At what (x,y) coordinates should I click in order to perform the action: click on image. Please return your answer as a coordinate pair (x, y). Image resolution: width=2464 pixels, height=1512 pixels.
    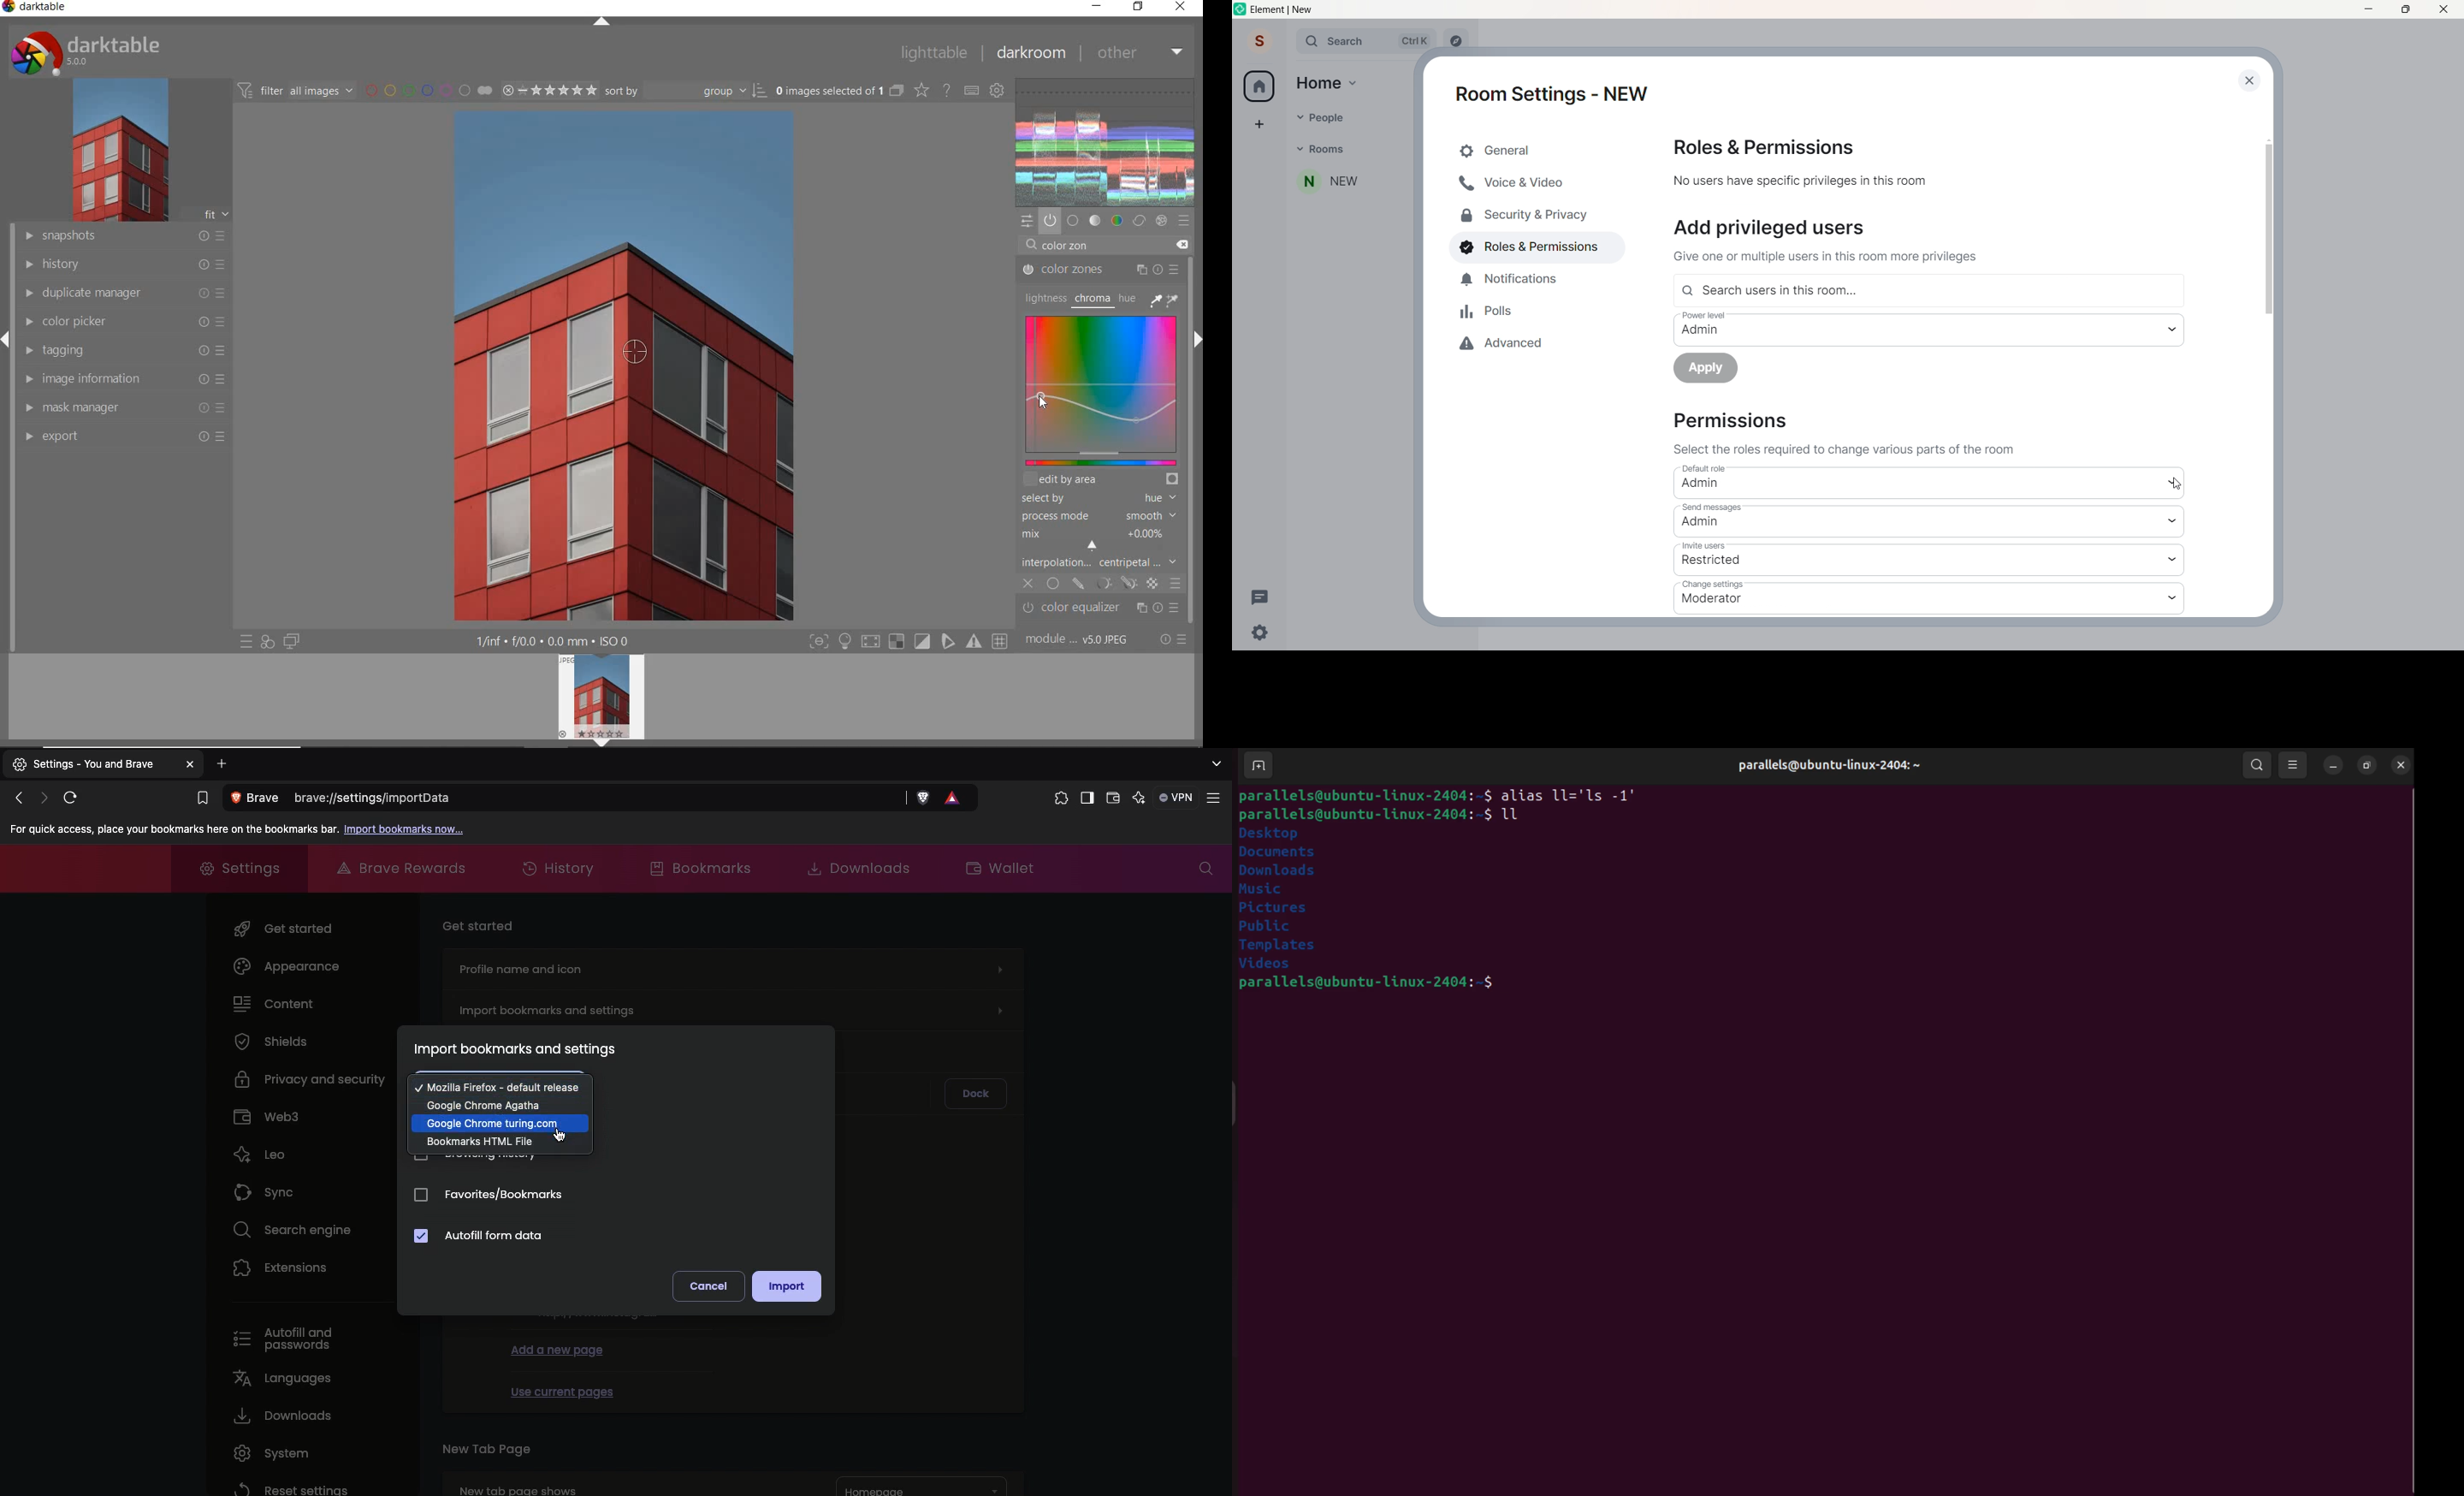
    Looking at the image, I should click on (119, 152).